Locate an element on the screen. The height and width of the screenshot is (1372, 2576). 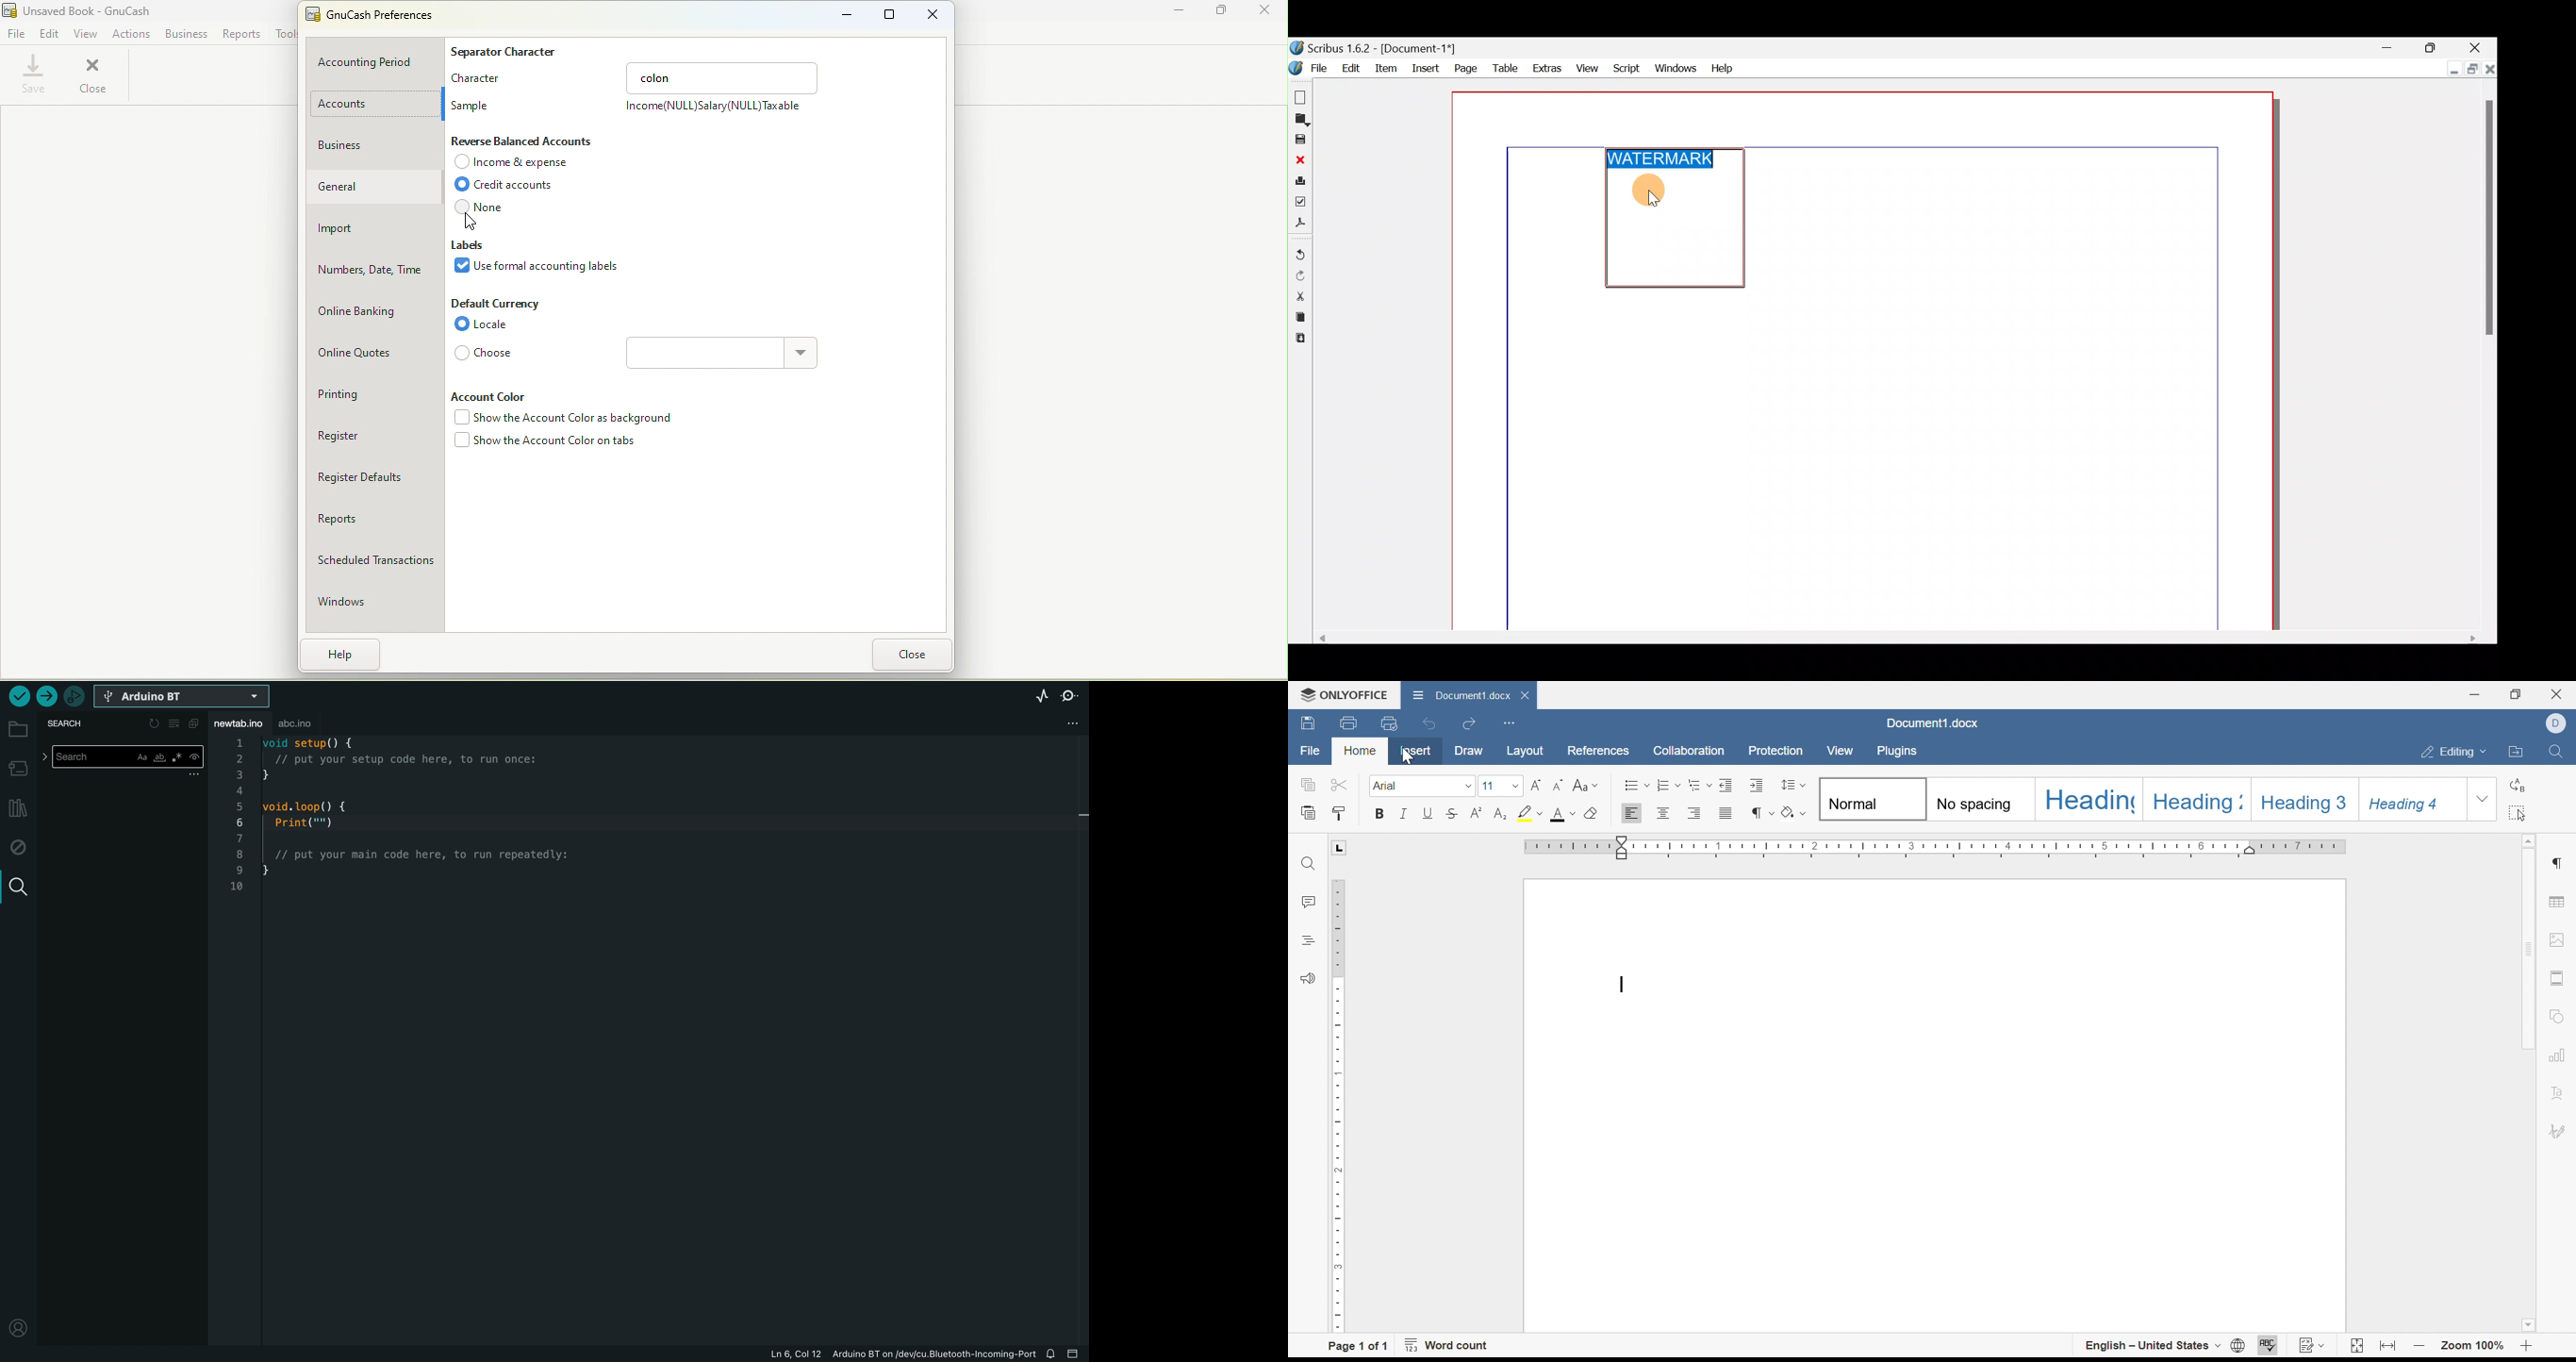
Drop Down is located at coordinates (1464, 789).